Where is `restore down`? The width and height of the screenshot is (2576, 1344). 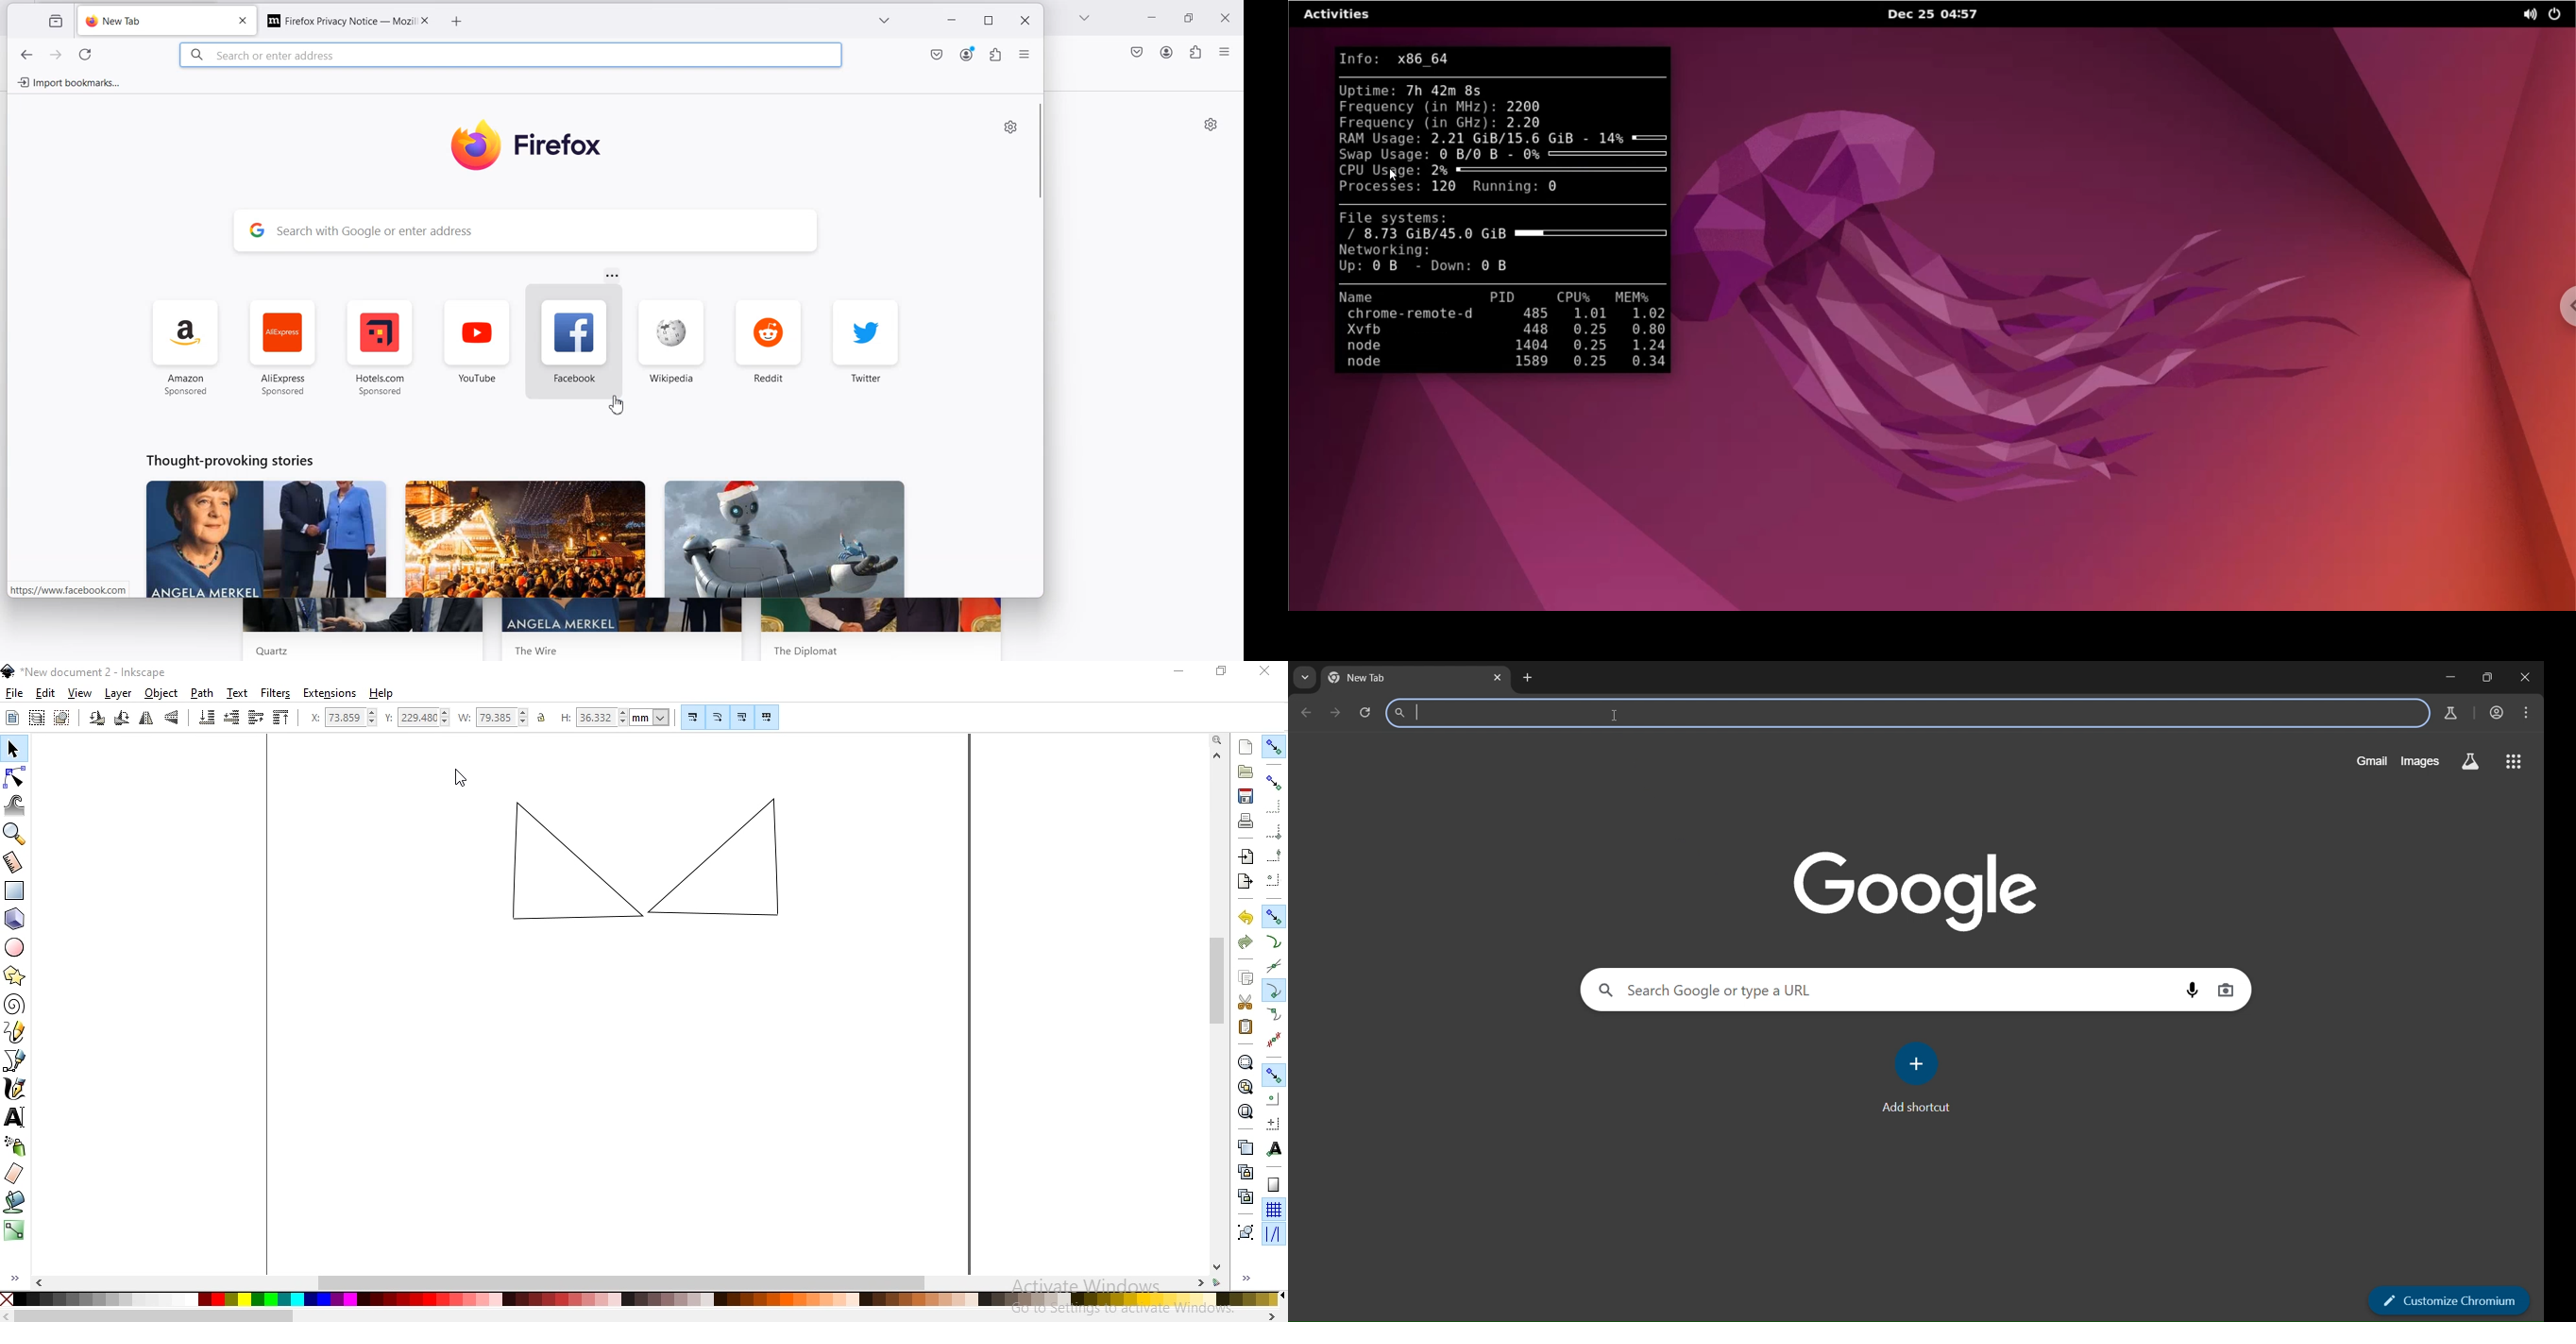 restore down is located at coordinates (2487, 677).